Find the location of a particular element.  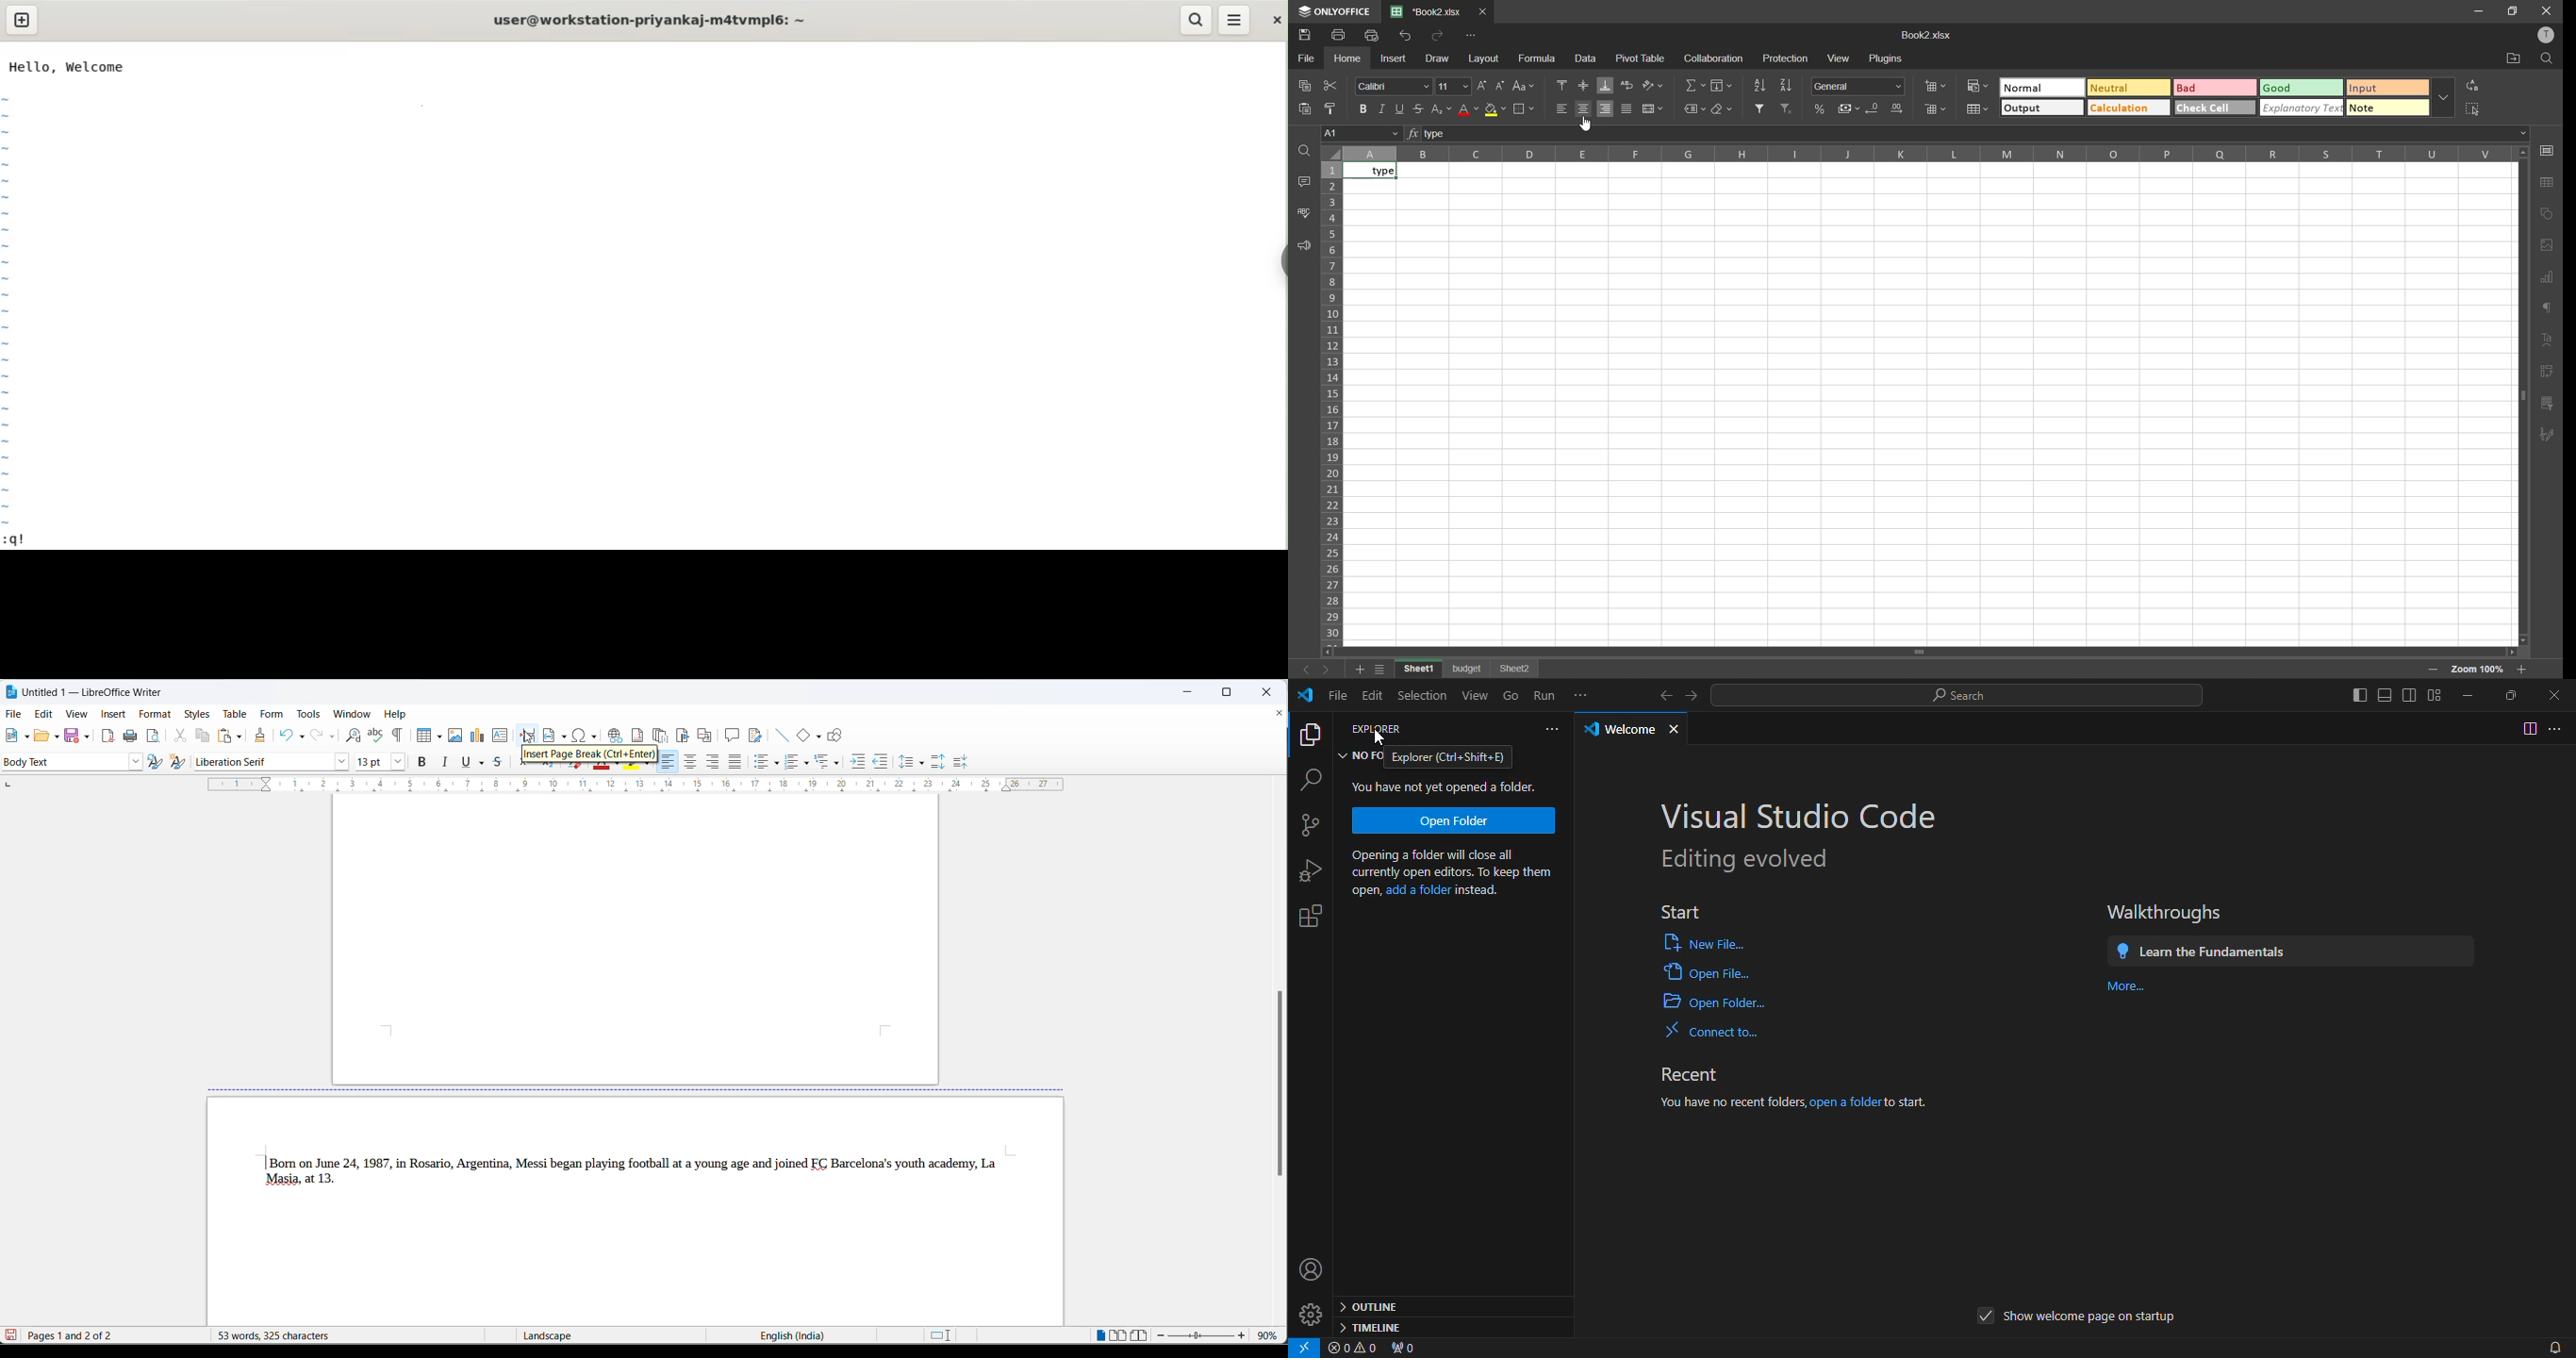

text is located at coordinates (2548, 343).